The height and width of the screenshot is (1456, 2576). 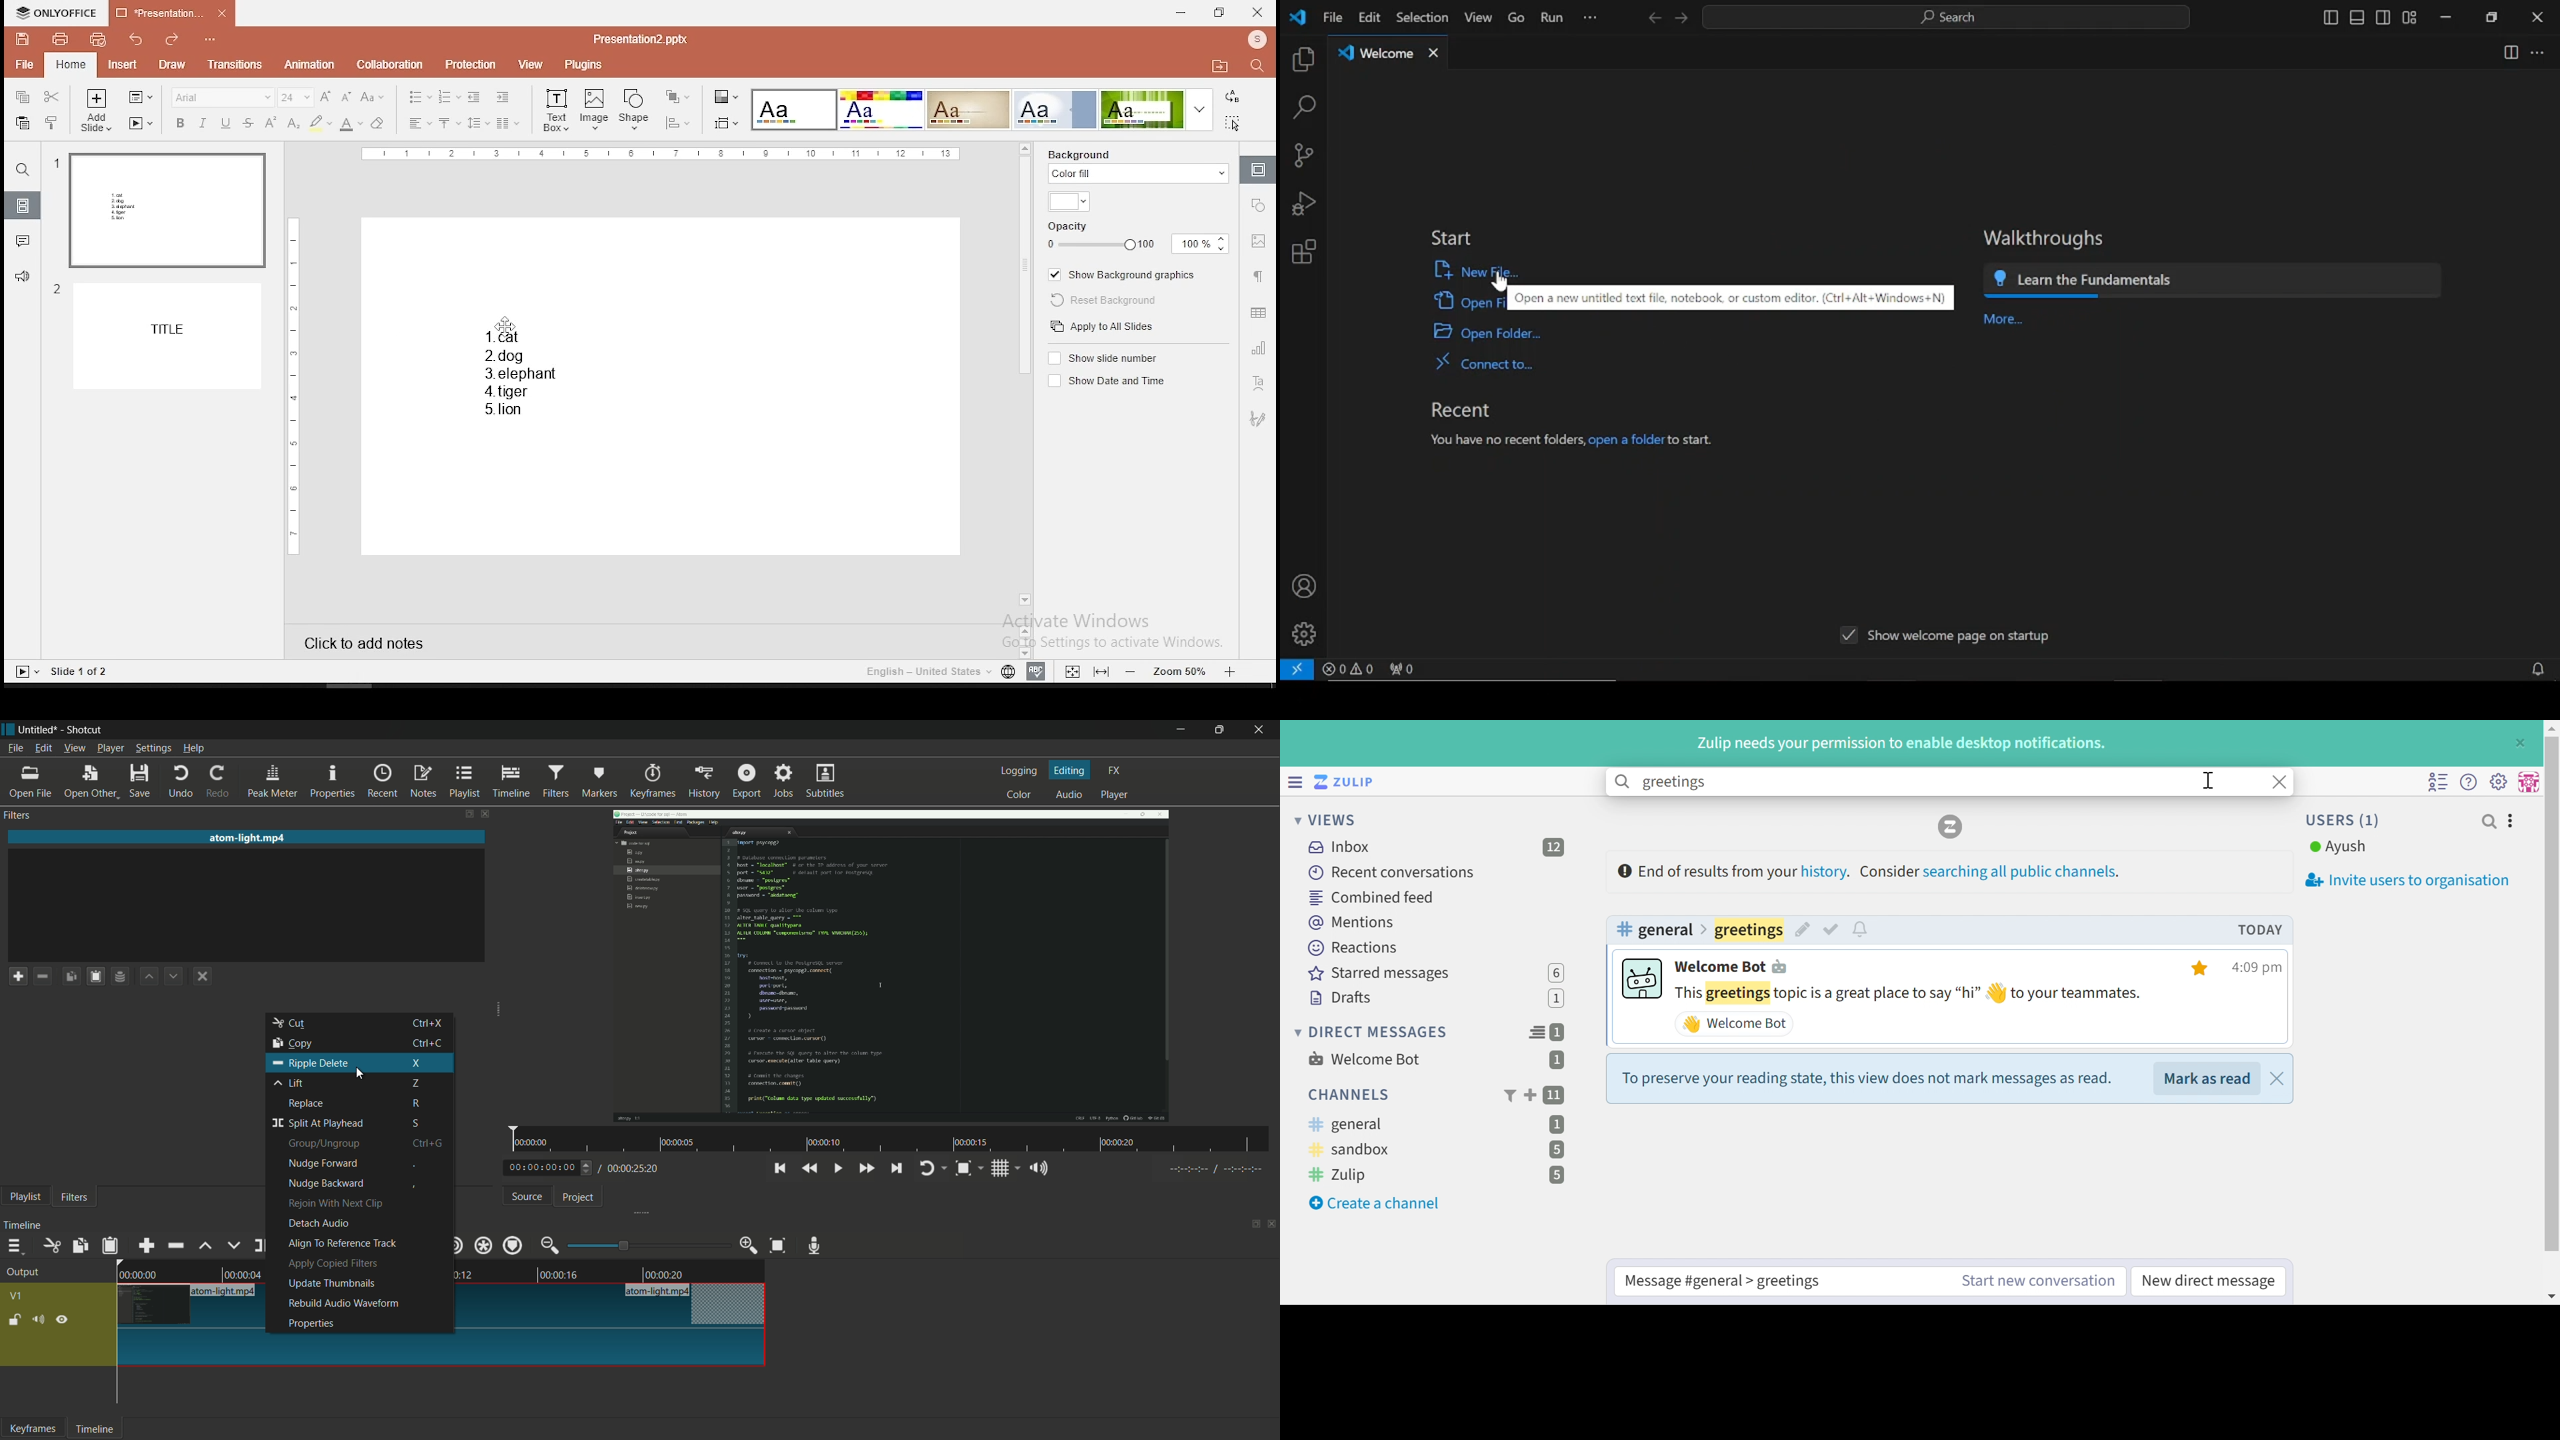 I want to click on toggle secondary sidebar, so click(x=2382, y=18).